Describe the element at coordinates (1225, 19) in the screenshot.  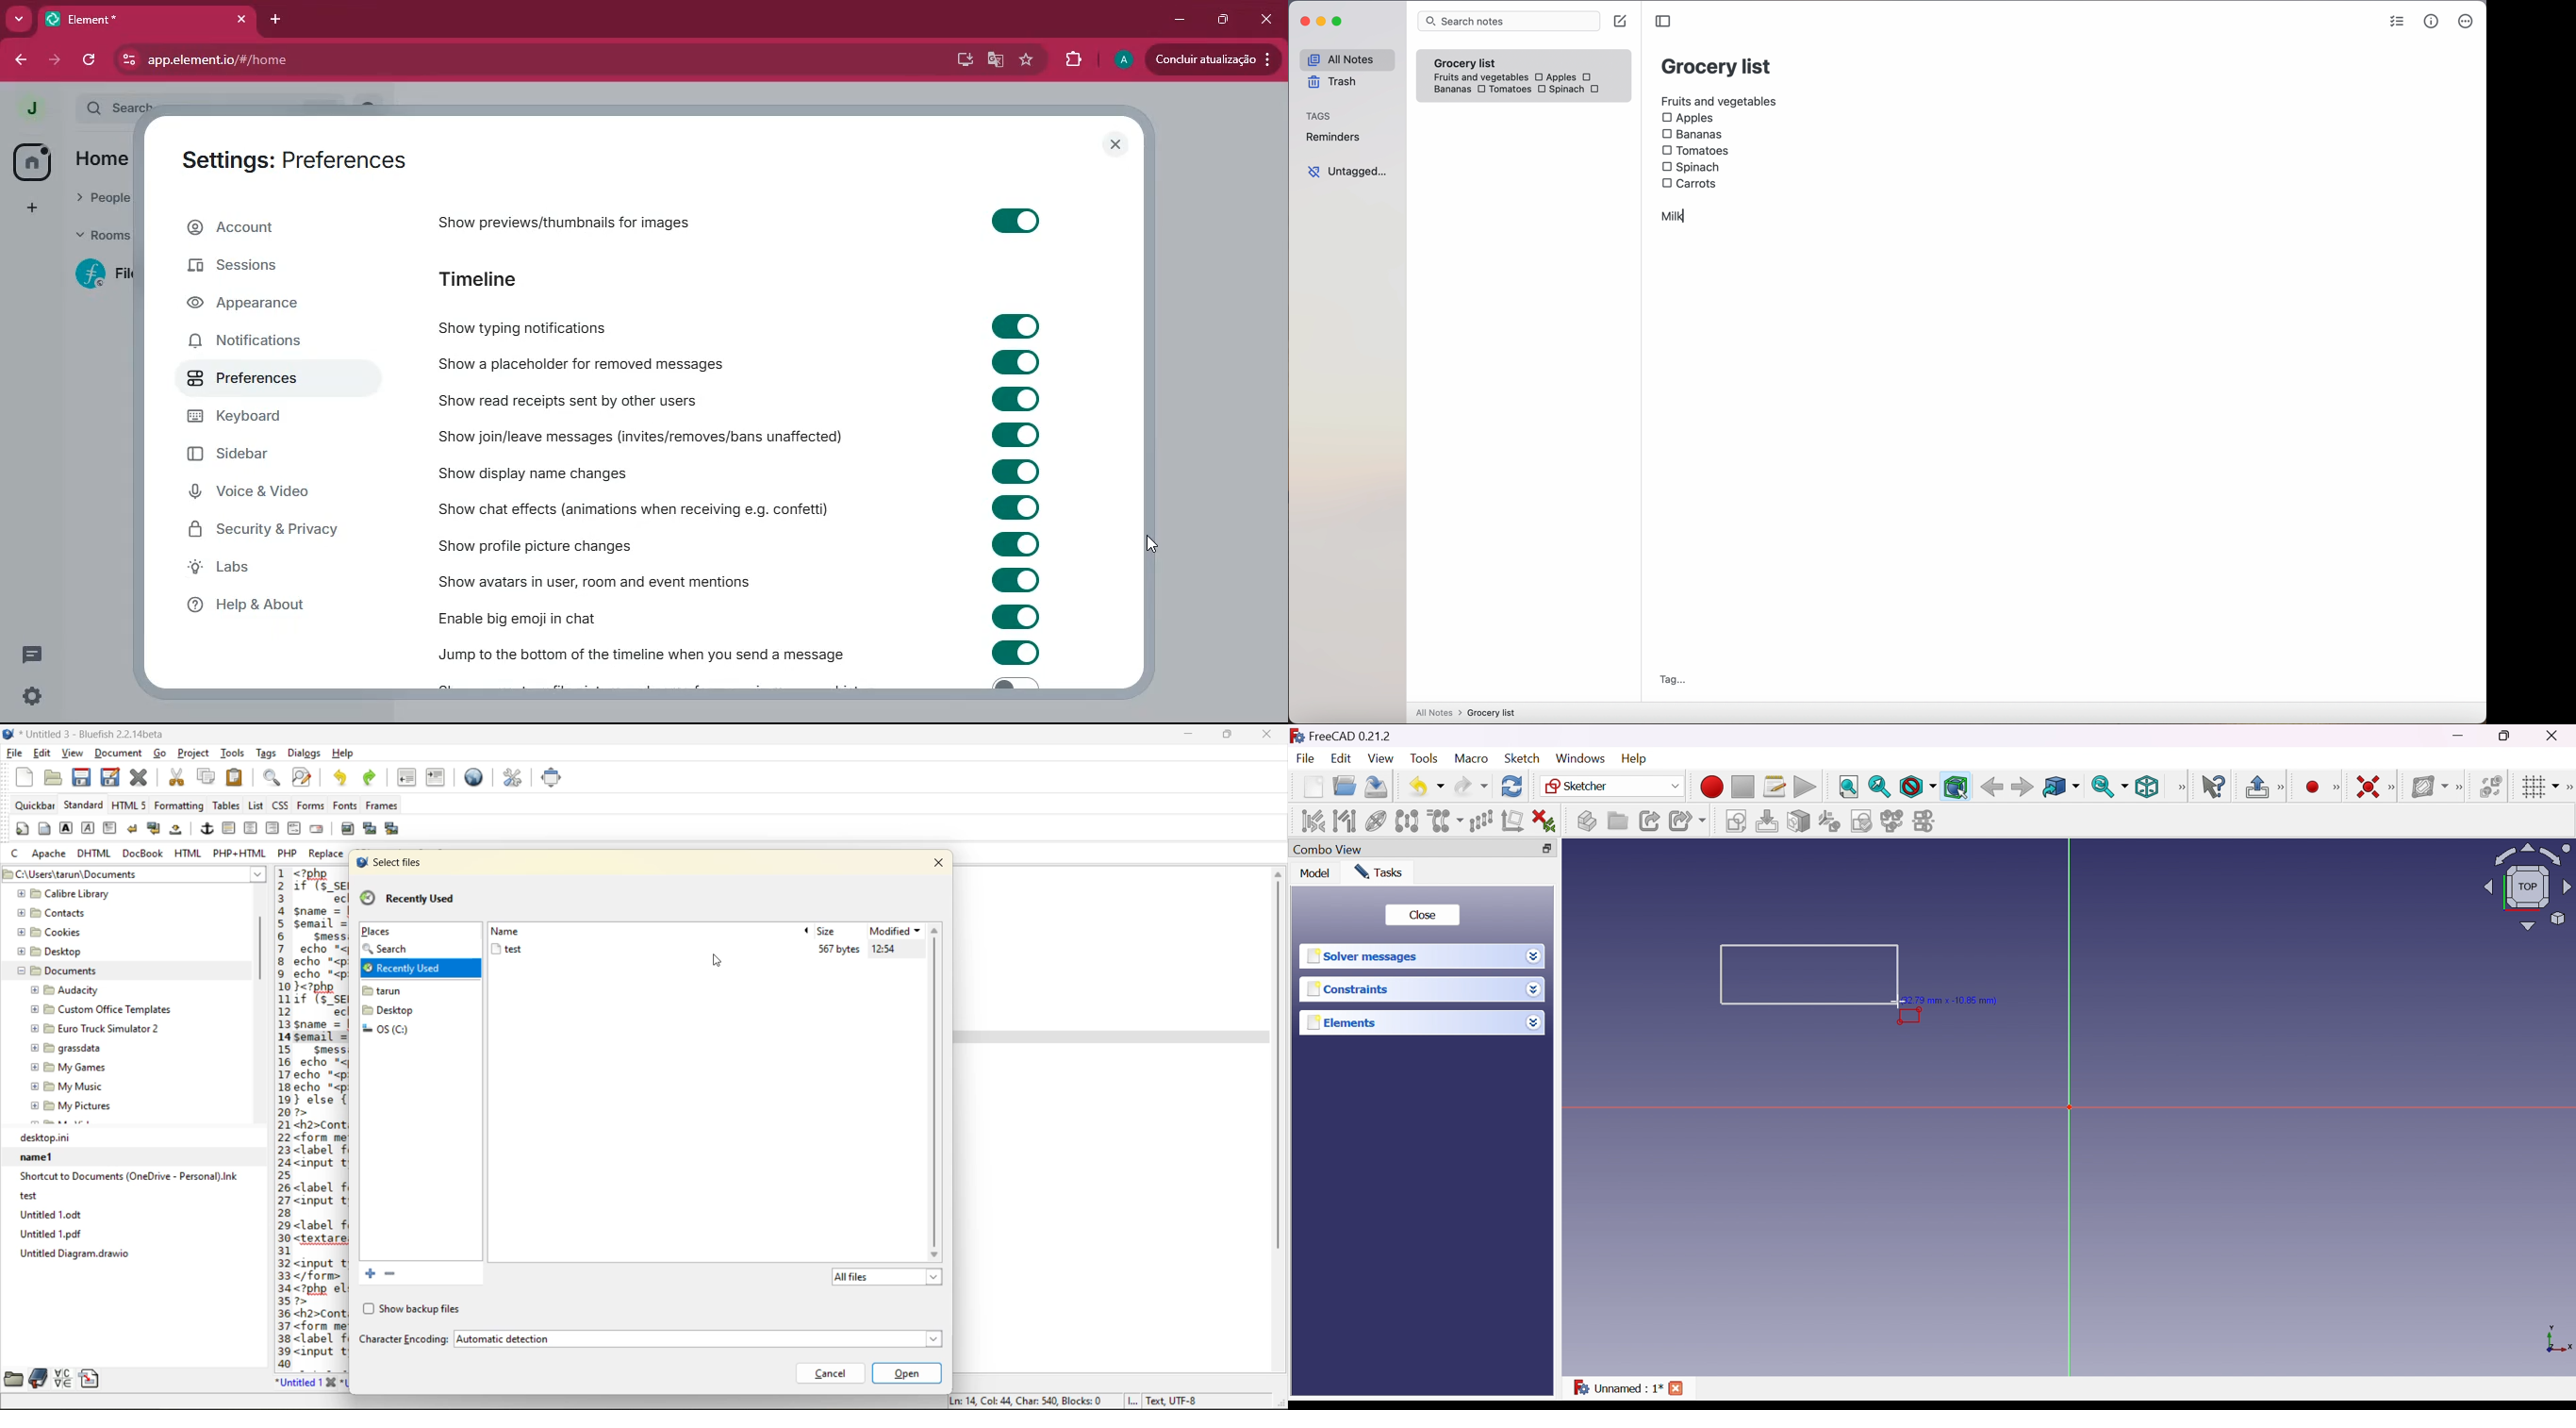
I see `restore down ` at that location.